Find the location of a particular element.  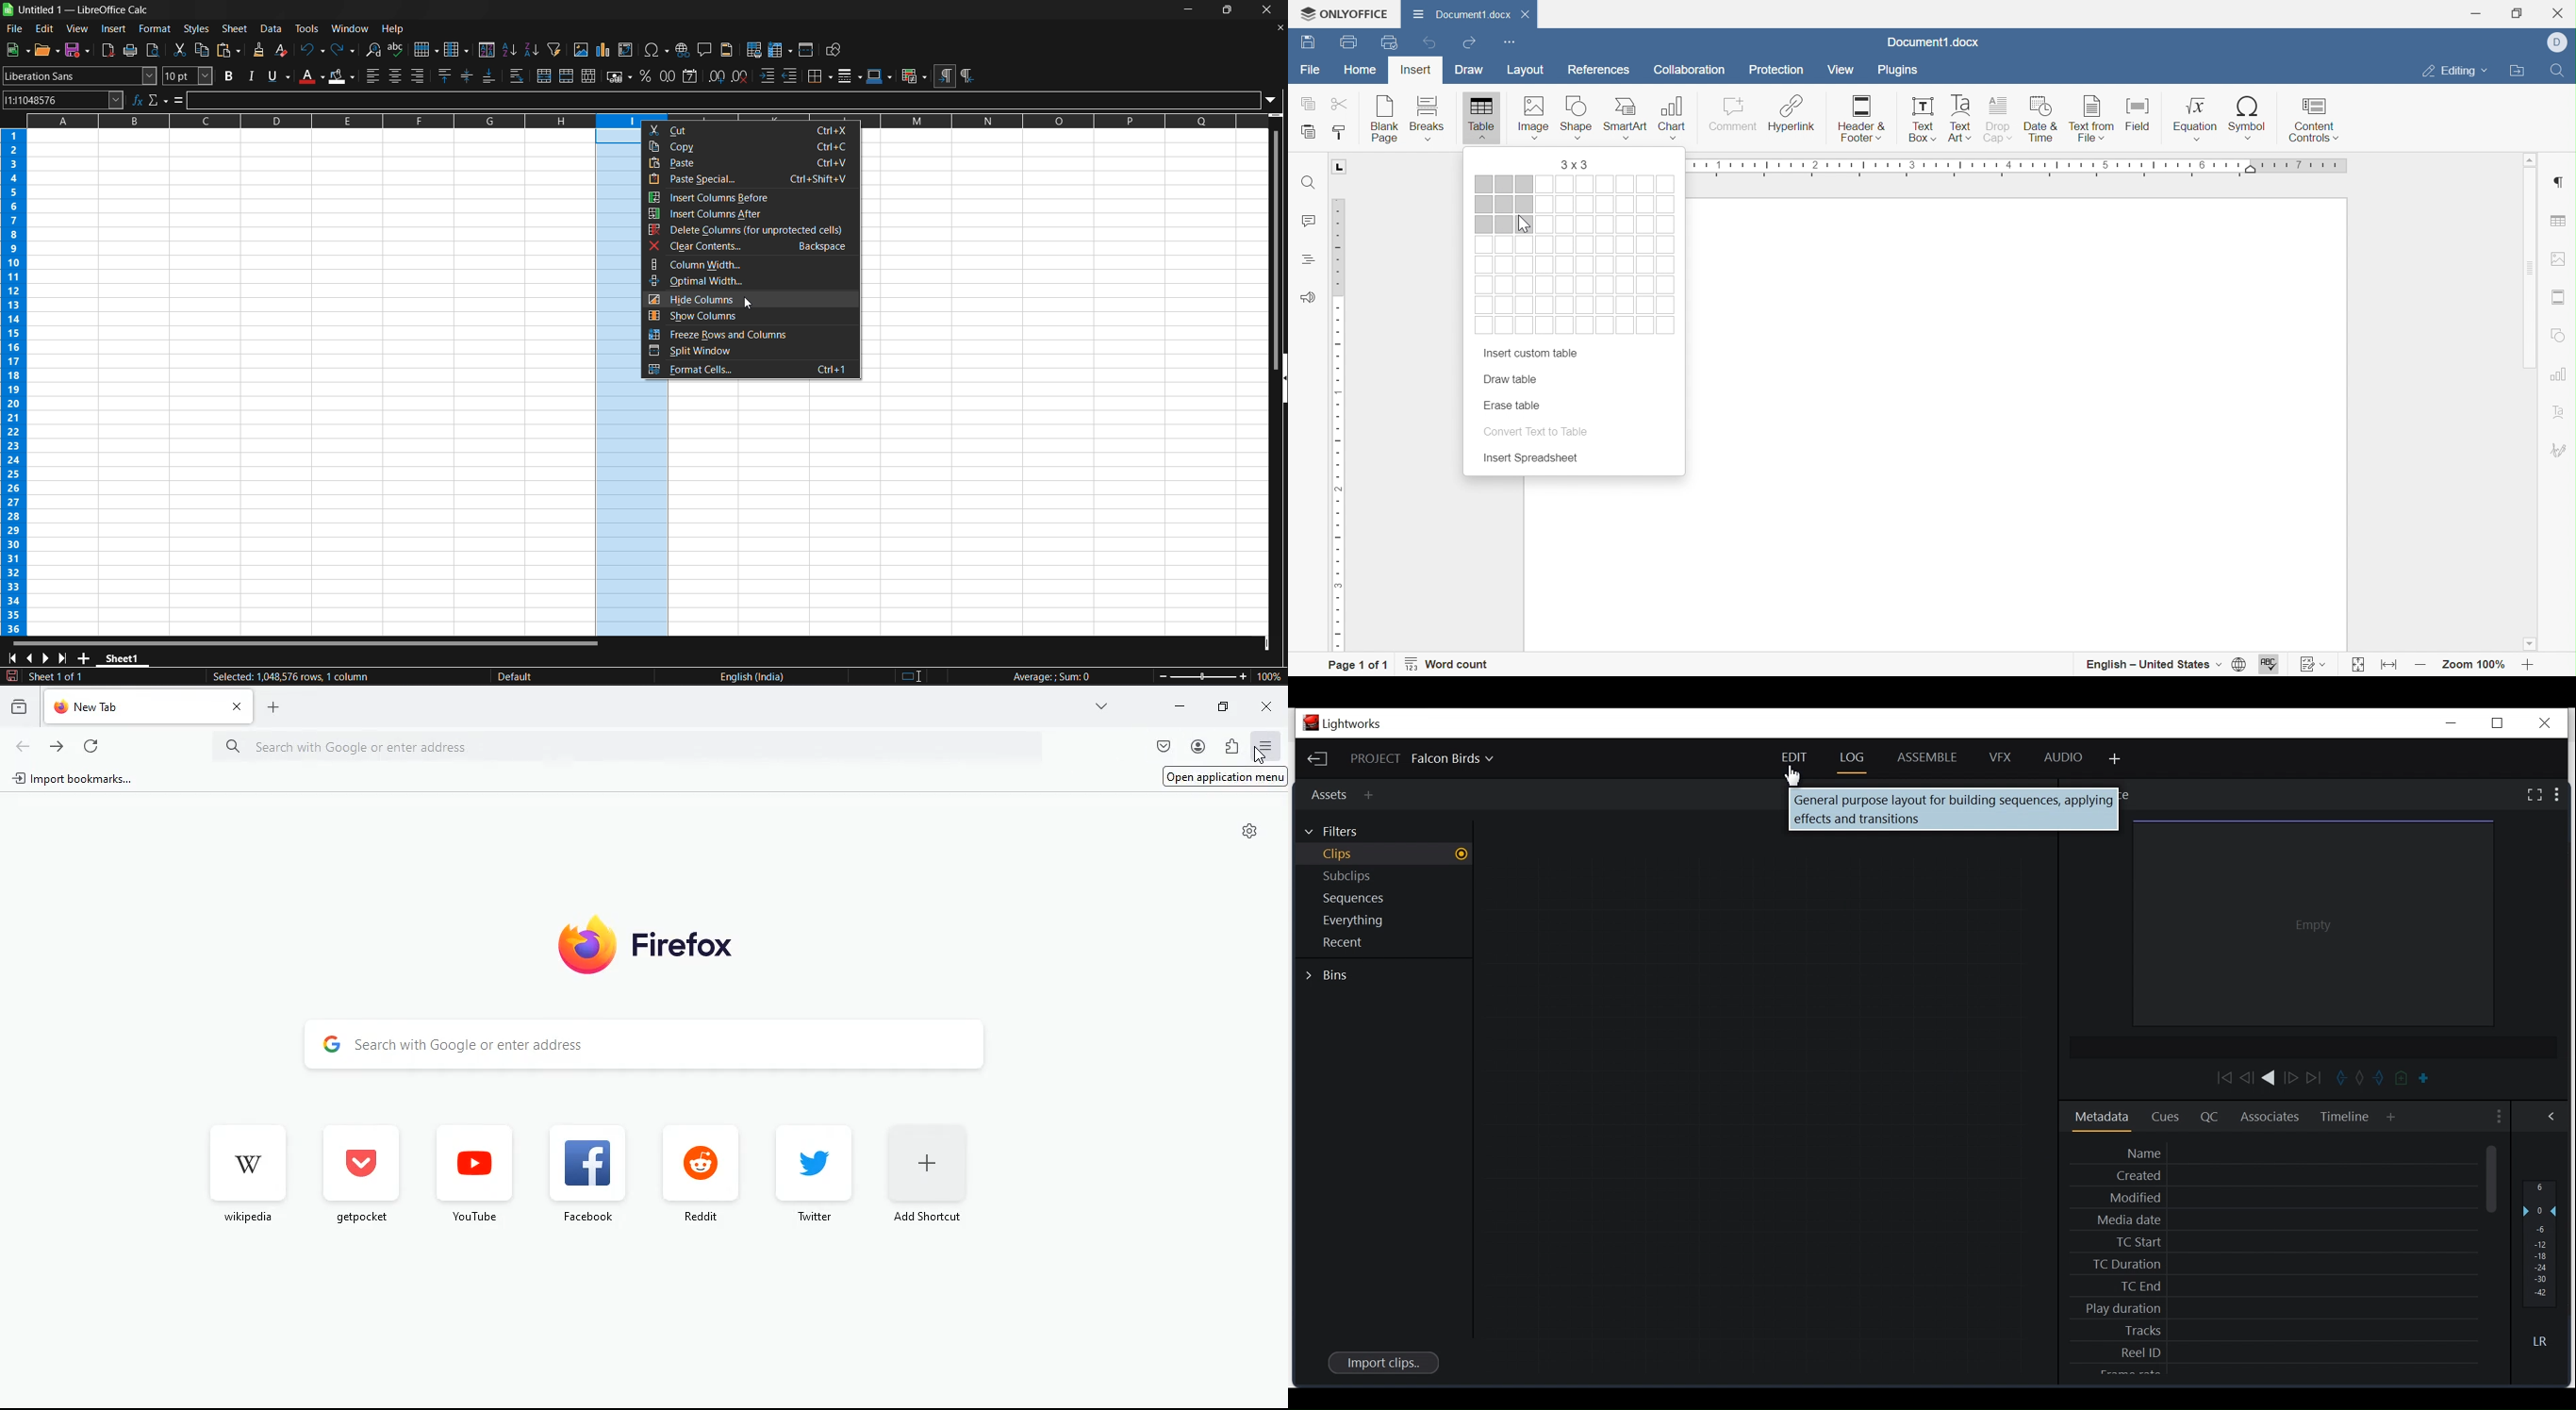

align right is located at coordinates (420, 75).